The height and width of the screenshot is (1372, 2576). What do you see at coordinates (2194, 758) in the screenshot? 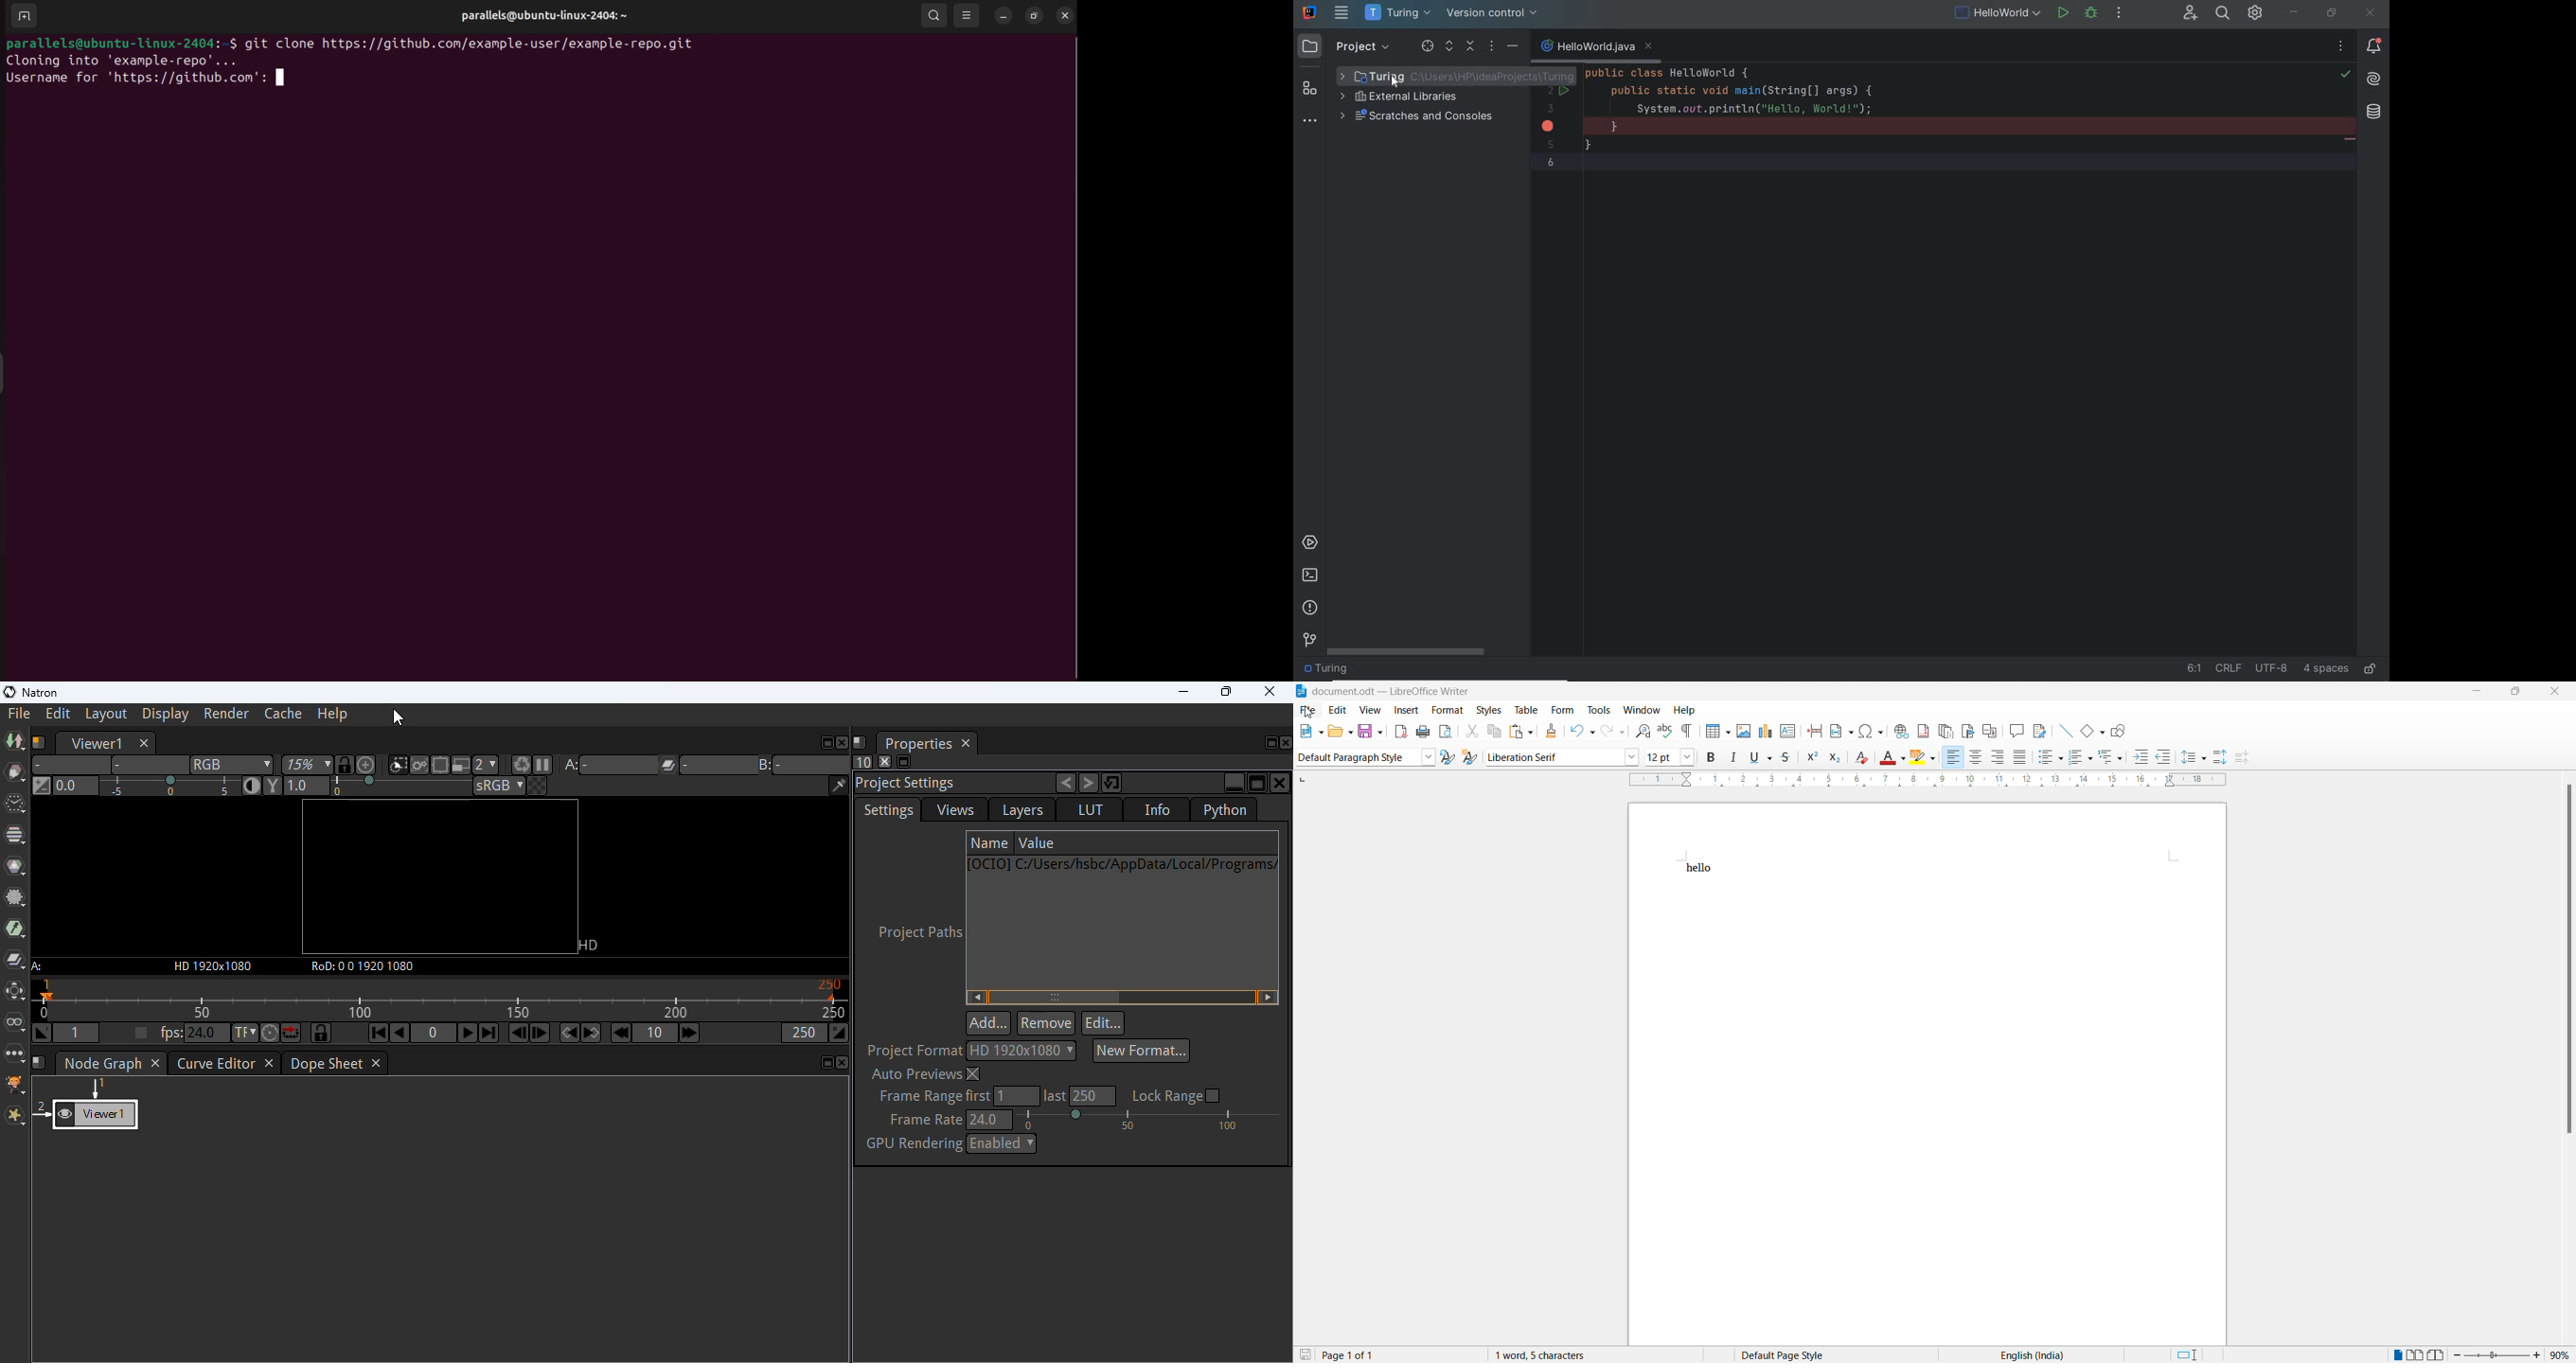
I see `Line spacing options` at bounding box center [2194, 758].